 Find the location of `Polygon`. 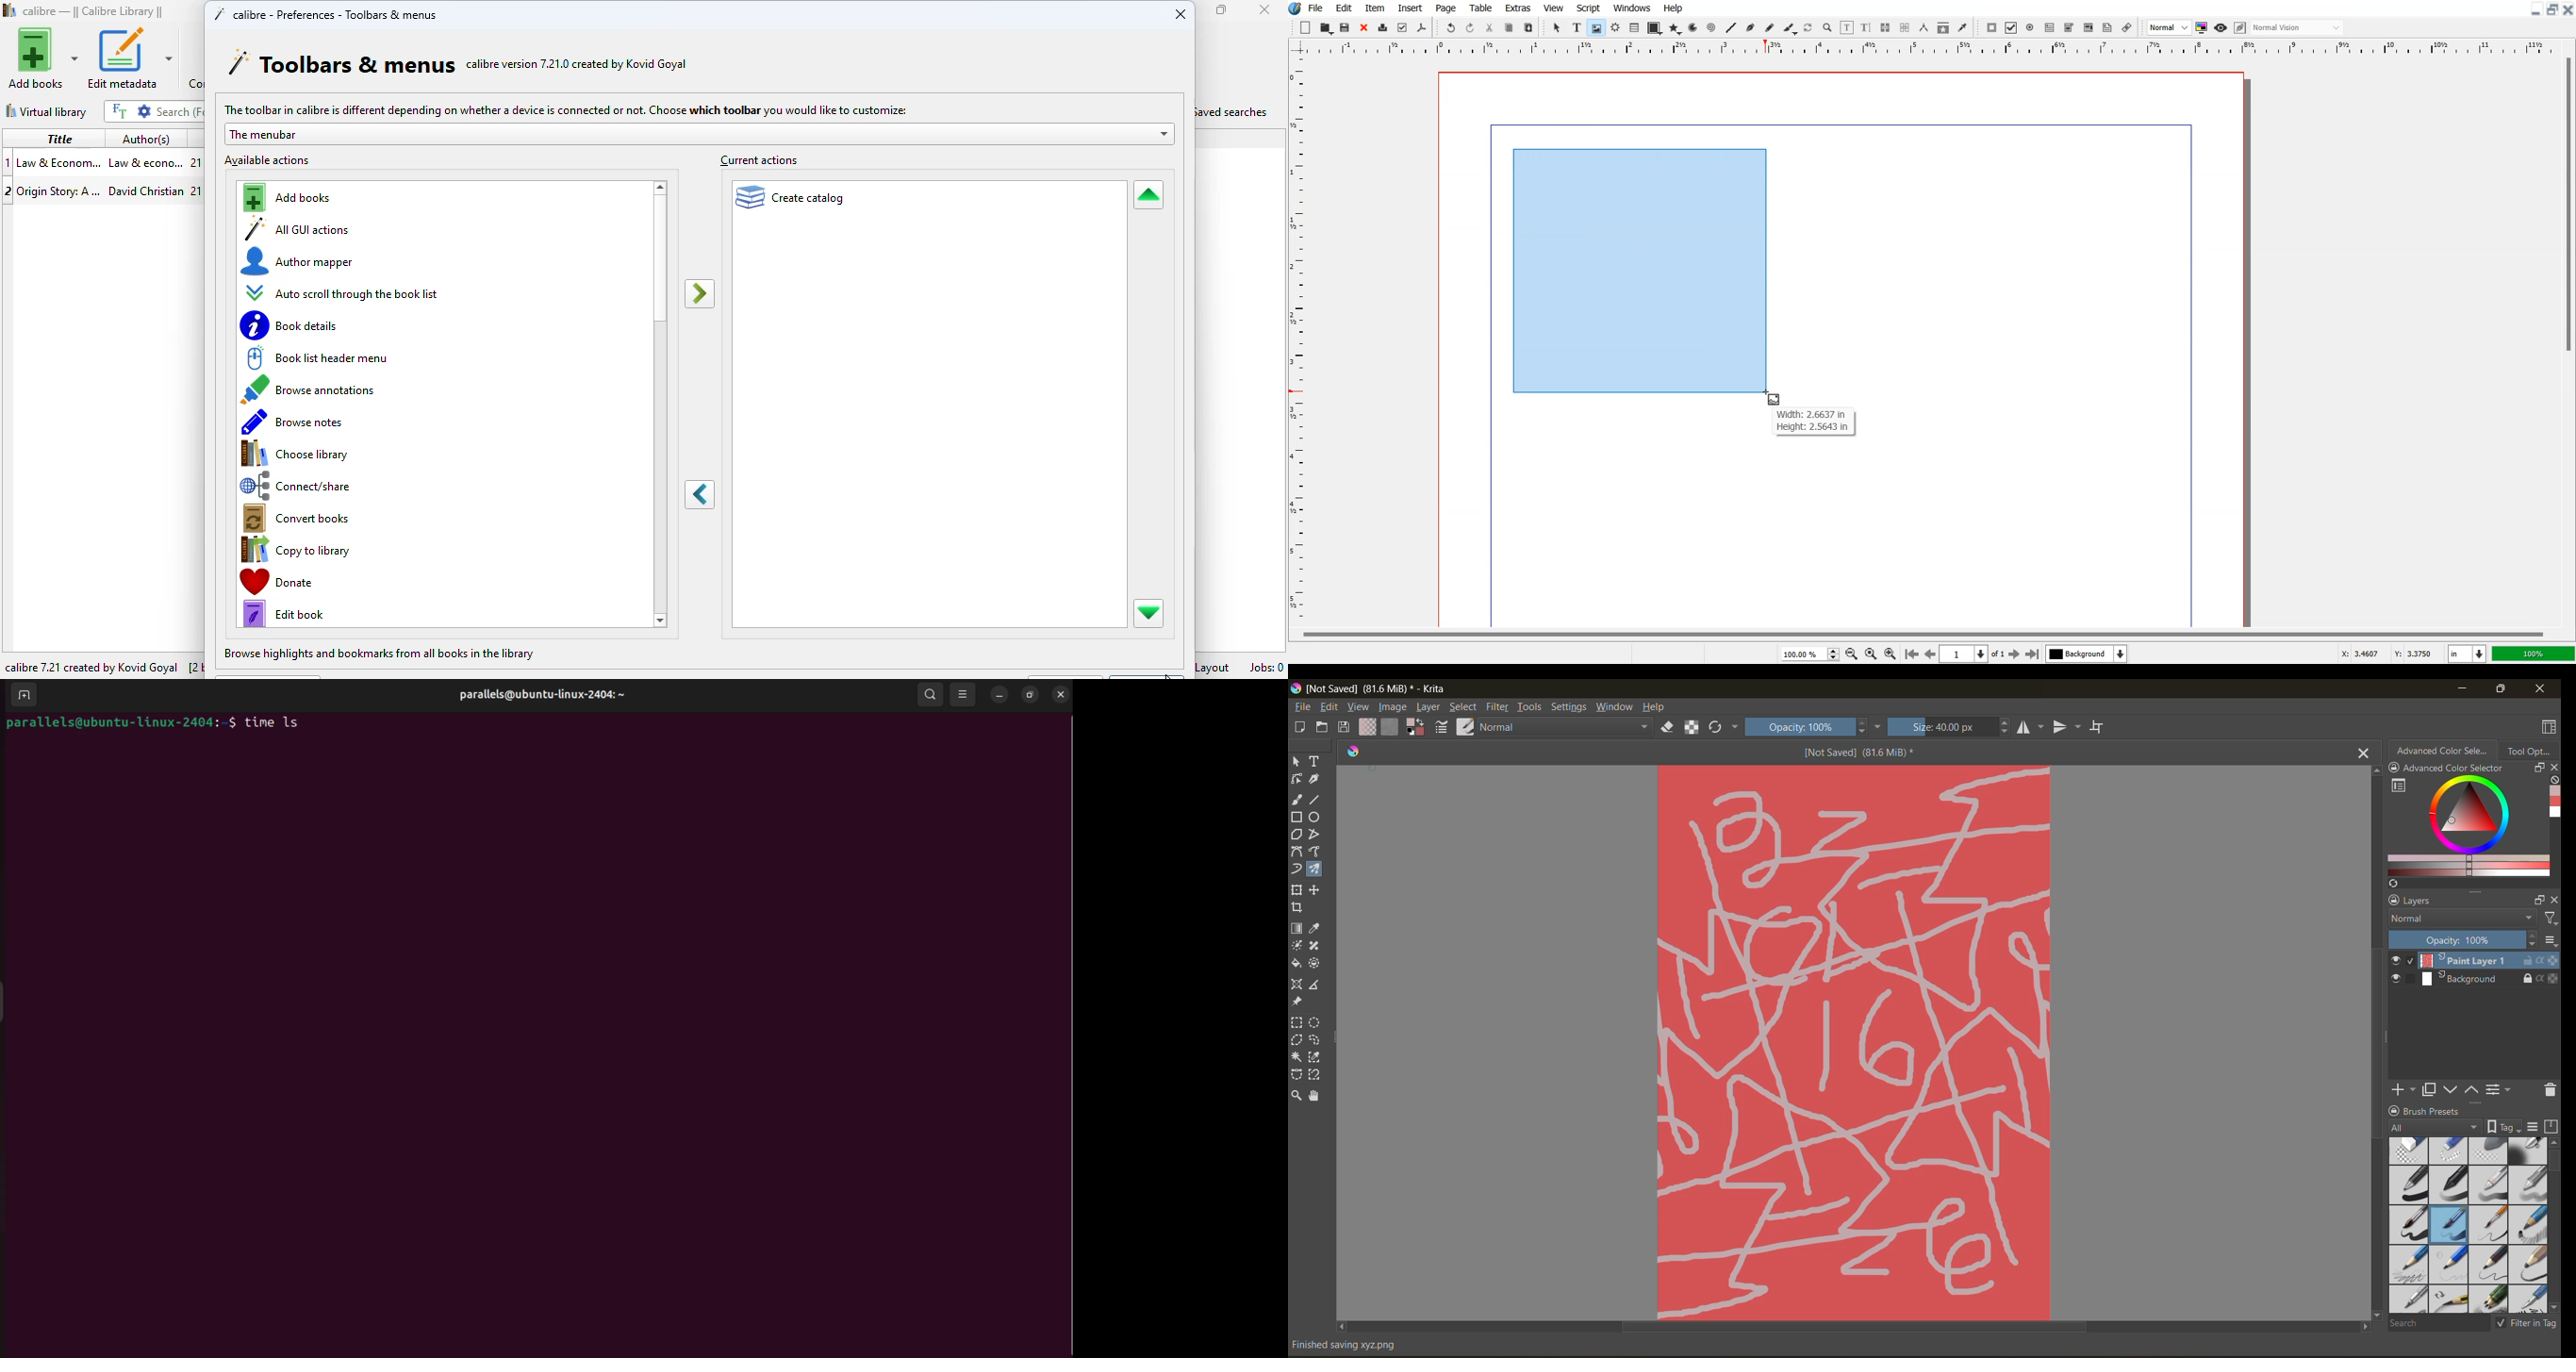

Polygon is located at coordinates (1675, 30).